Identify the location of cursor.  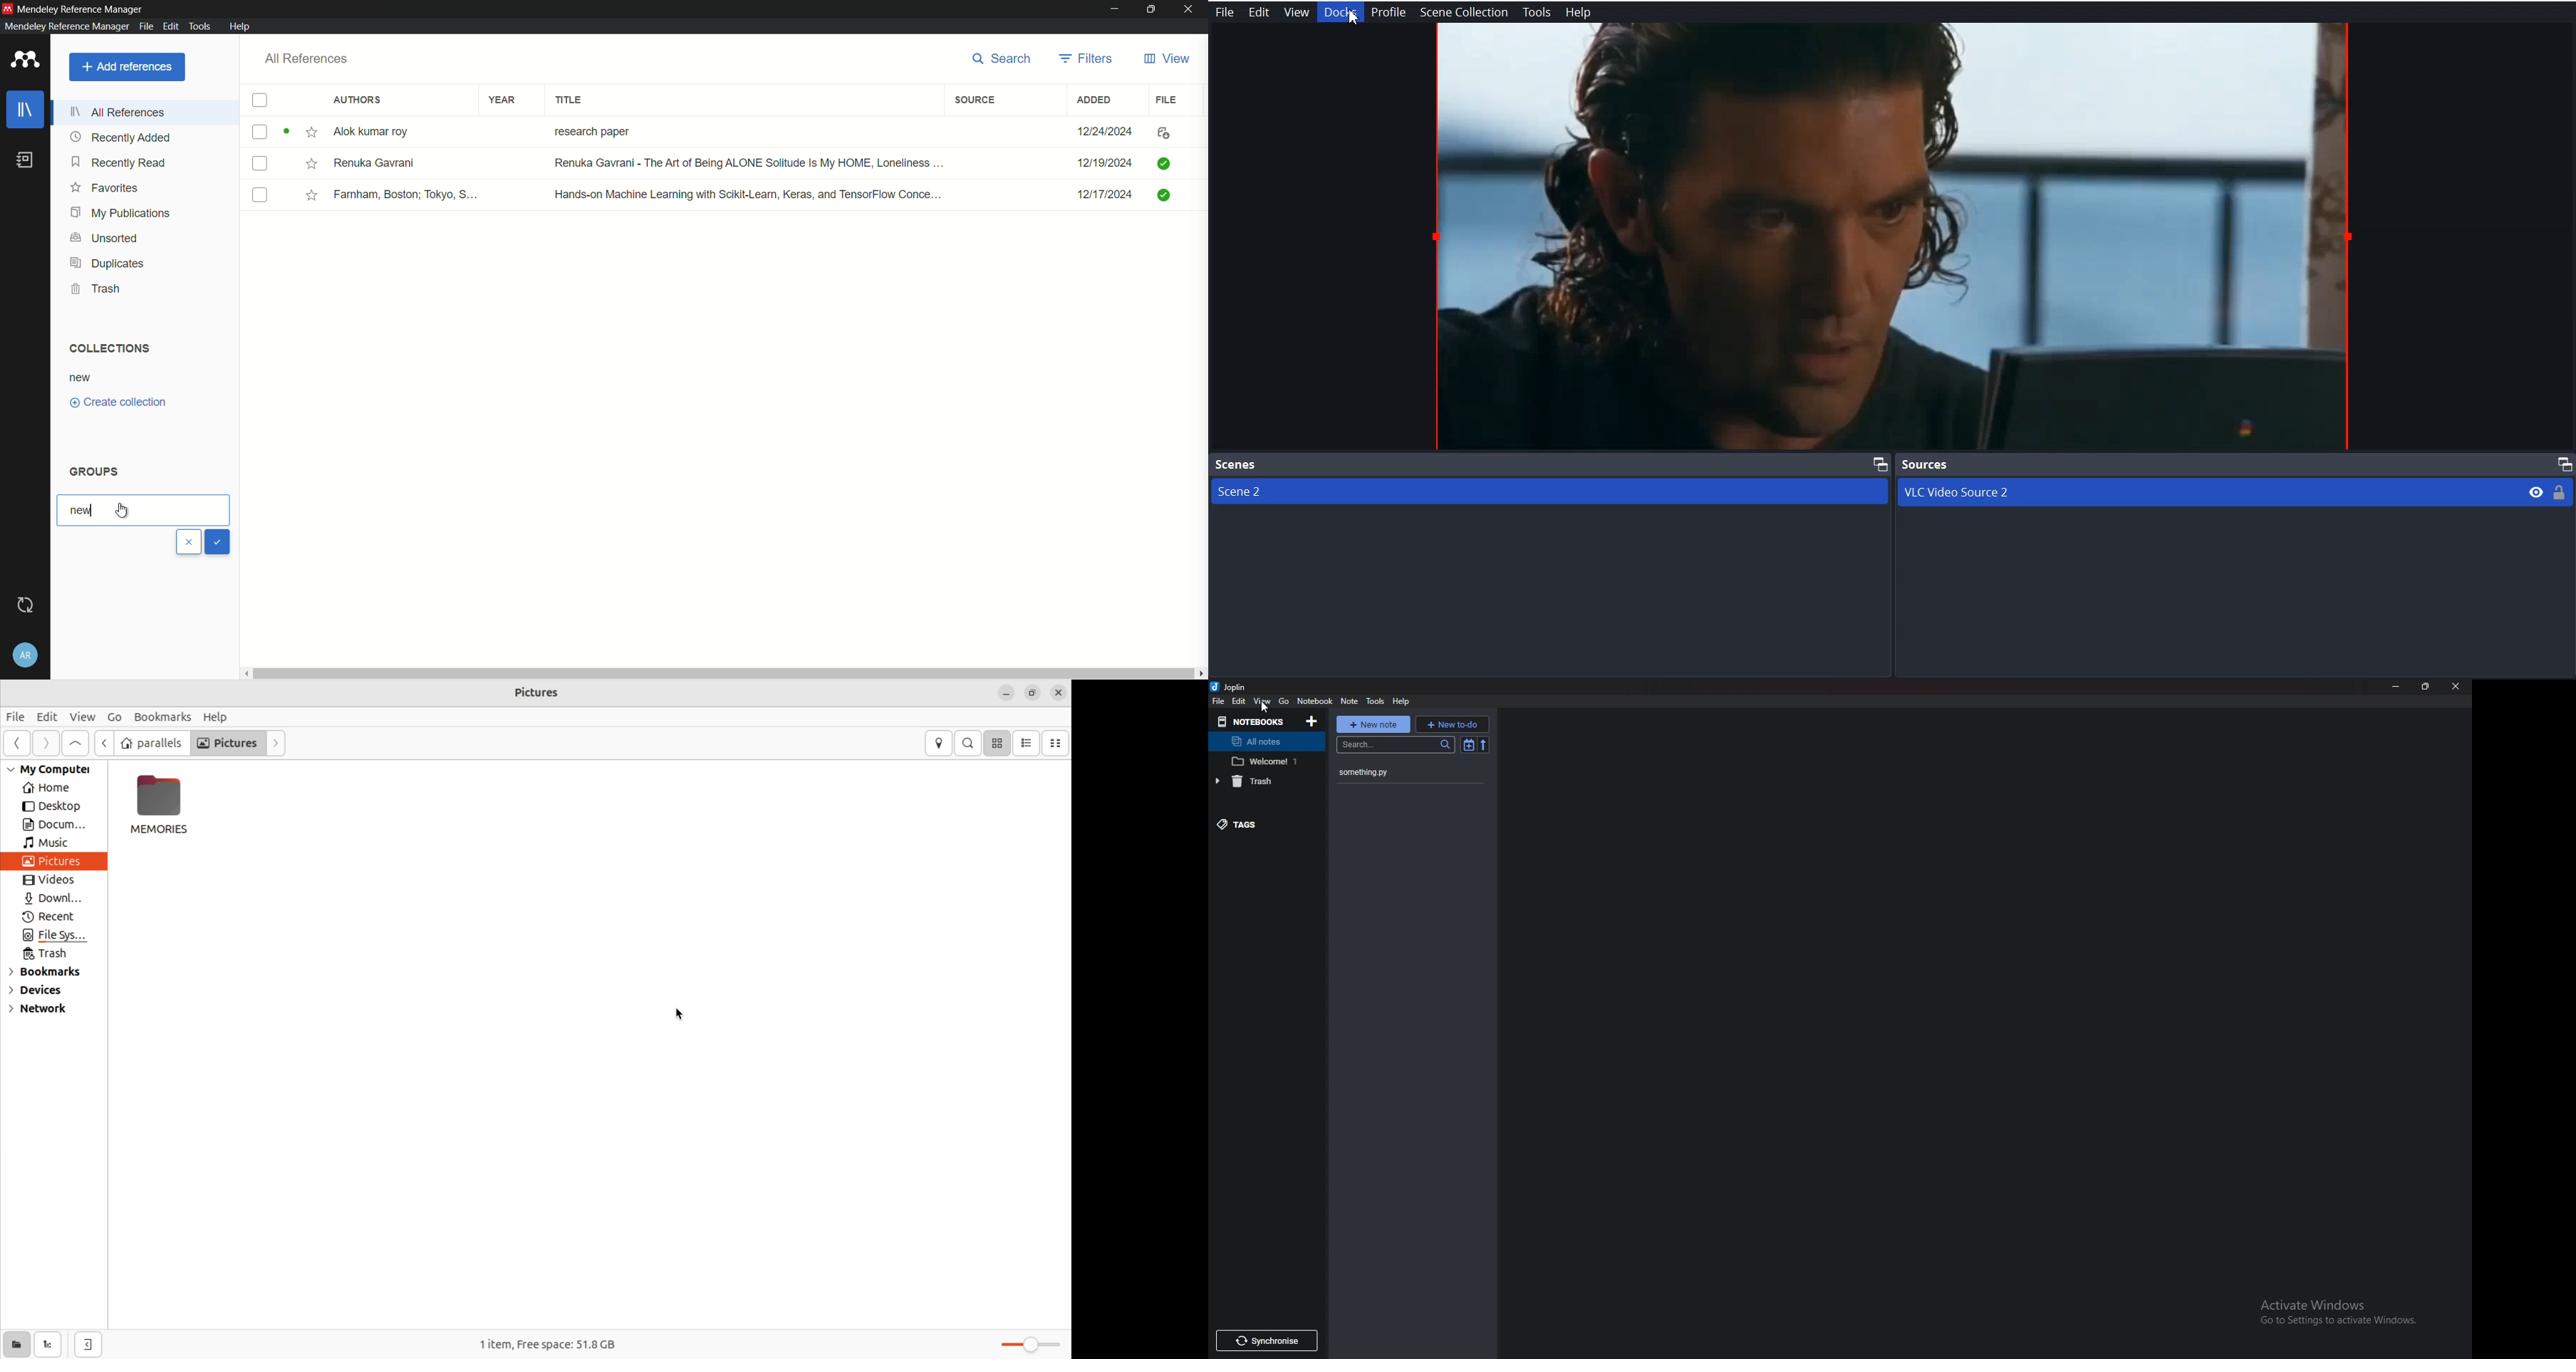
(125, 509).